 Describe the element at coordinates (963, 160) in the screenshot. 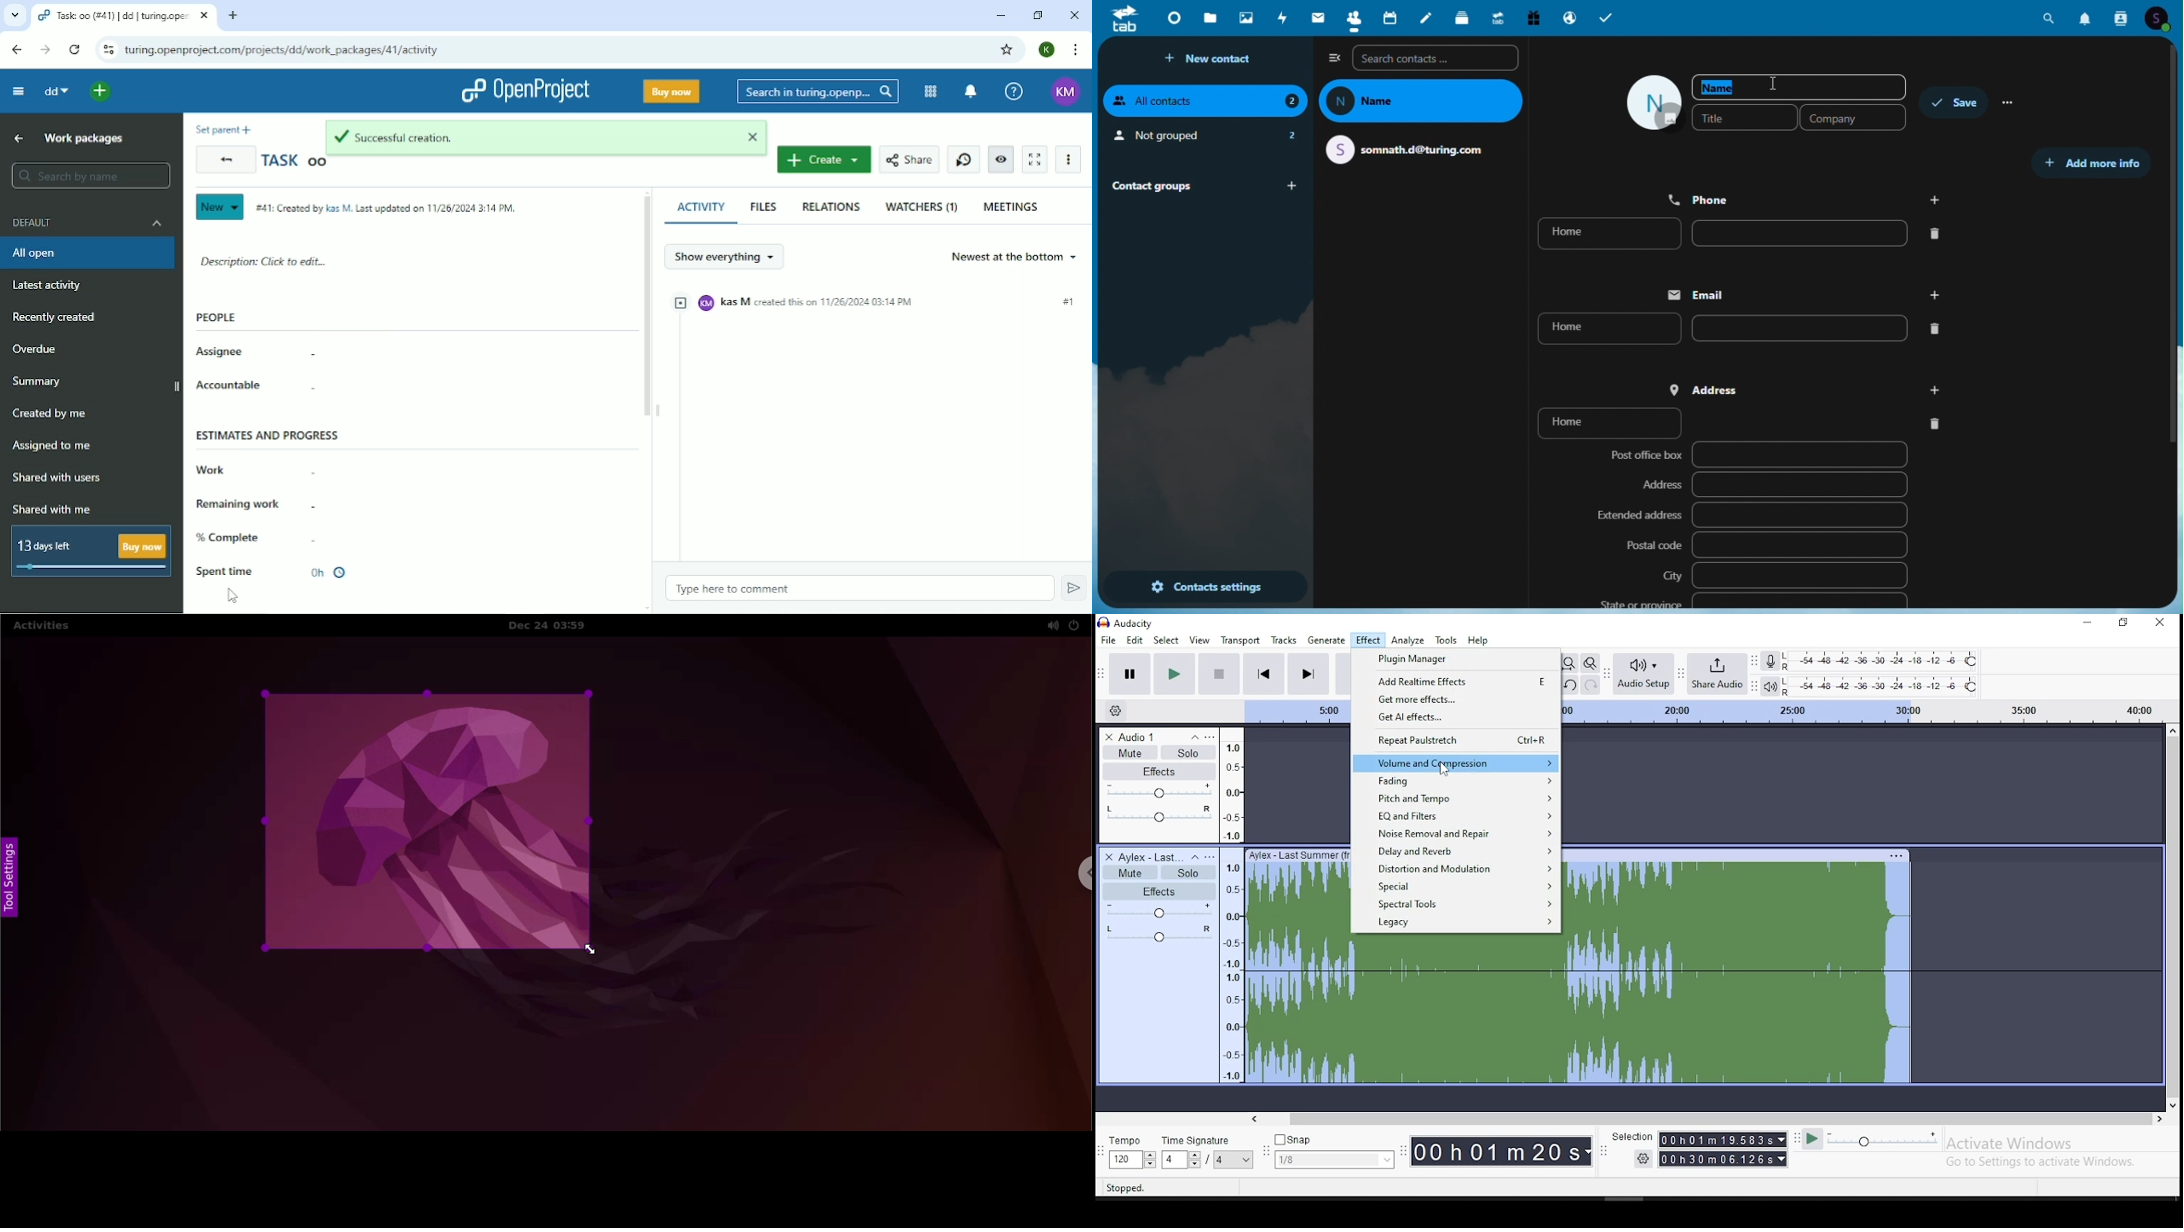

I see `Start new timer` at that location.